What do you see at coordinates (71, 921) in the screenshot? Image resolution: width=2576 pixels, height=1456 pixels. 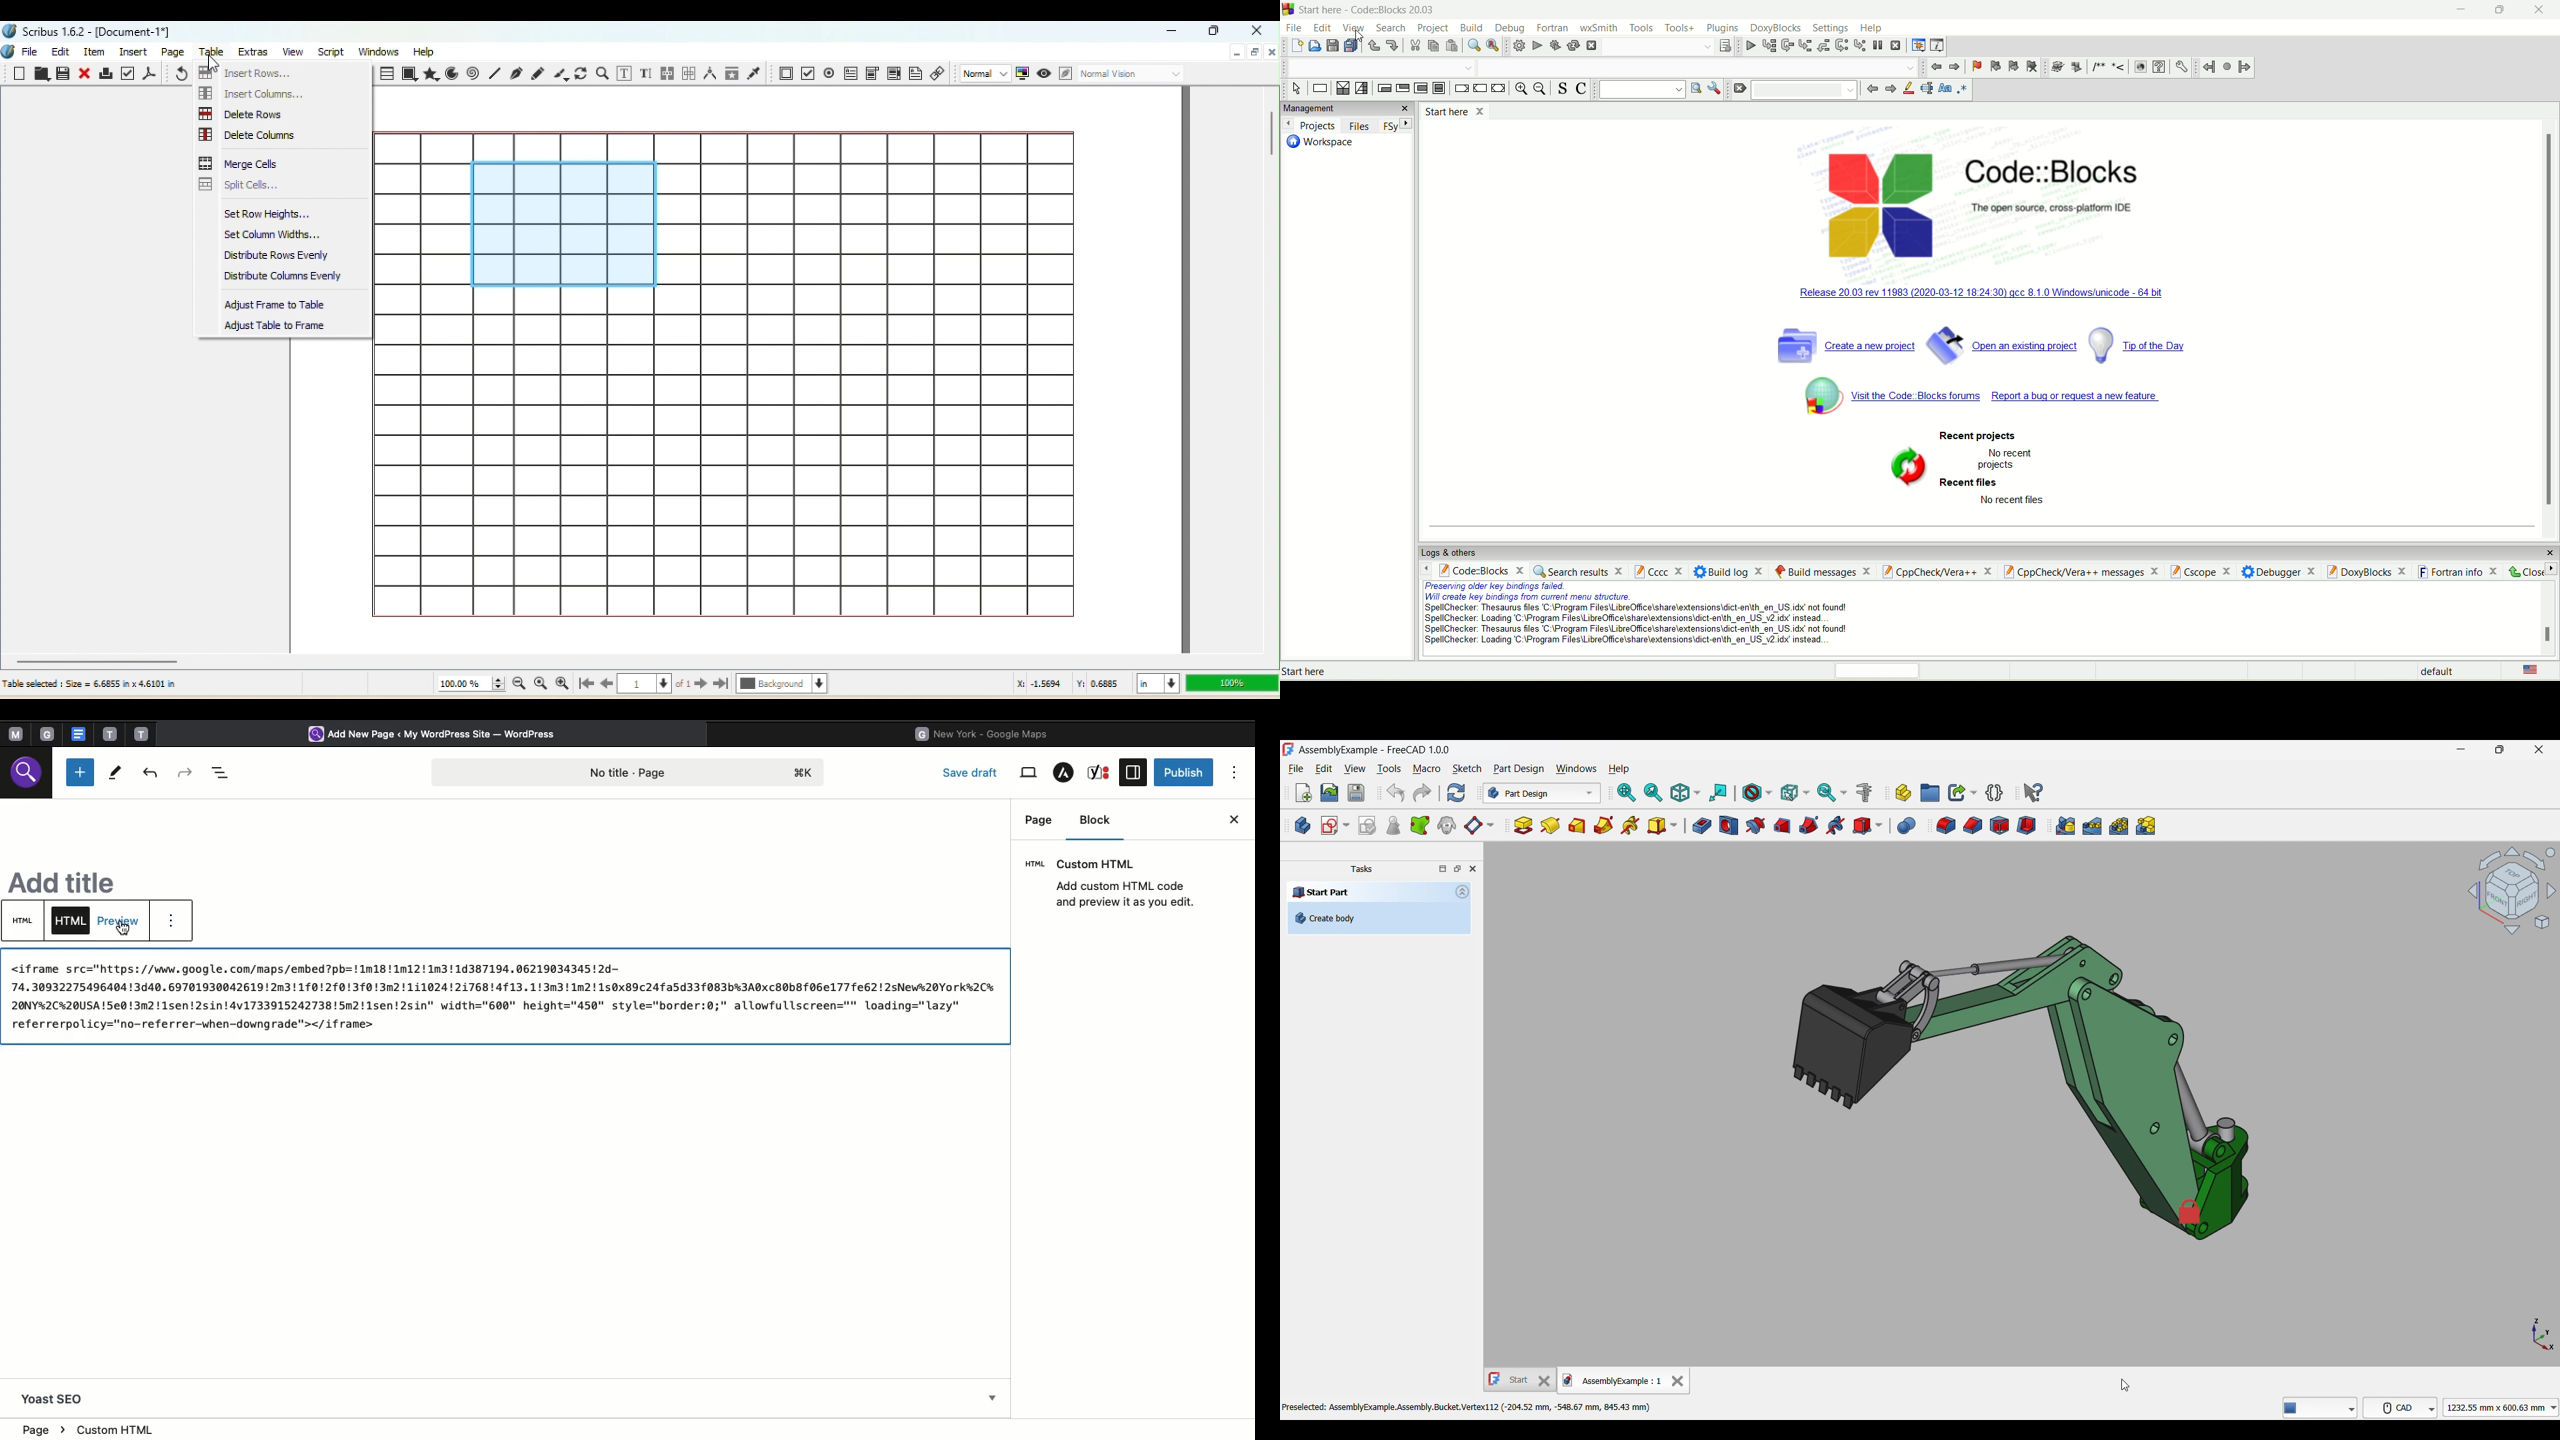 I see `HTML` at bounding box center [71, 921].